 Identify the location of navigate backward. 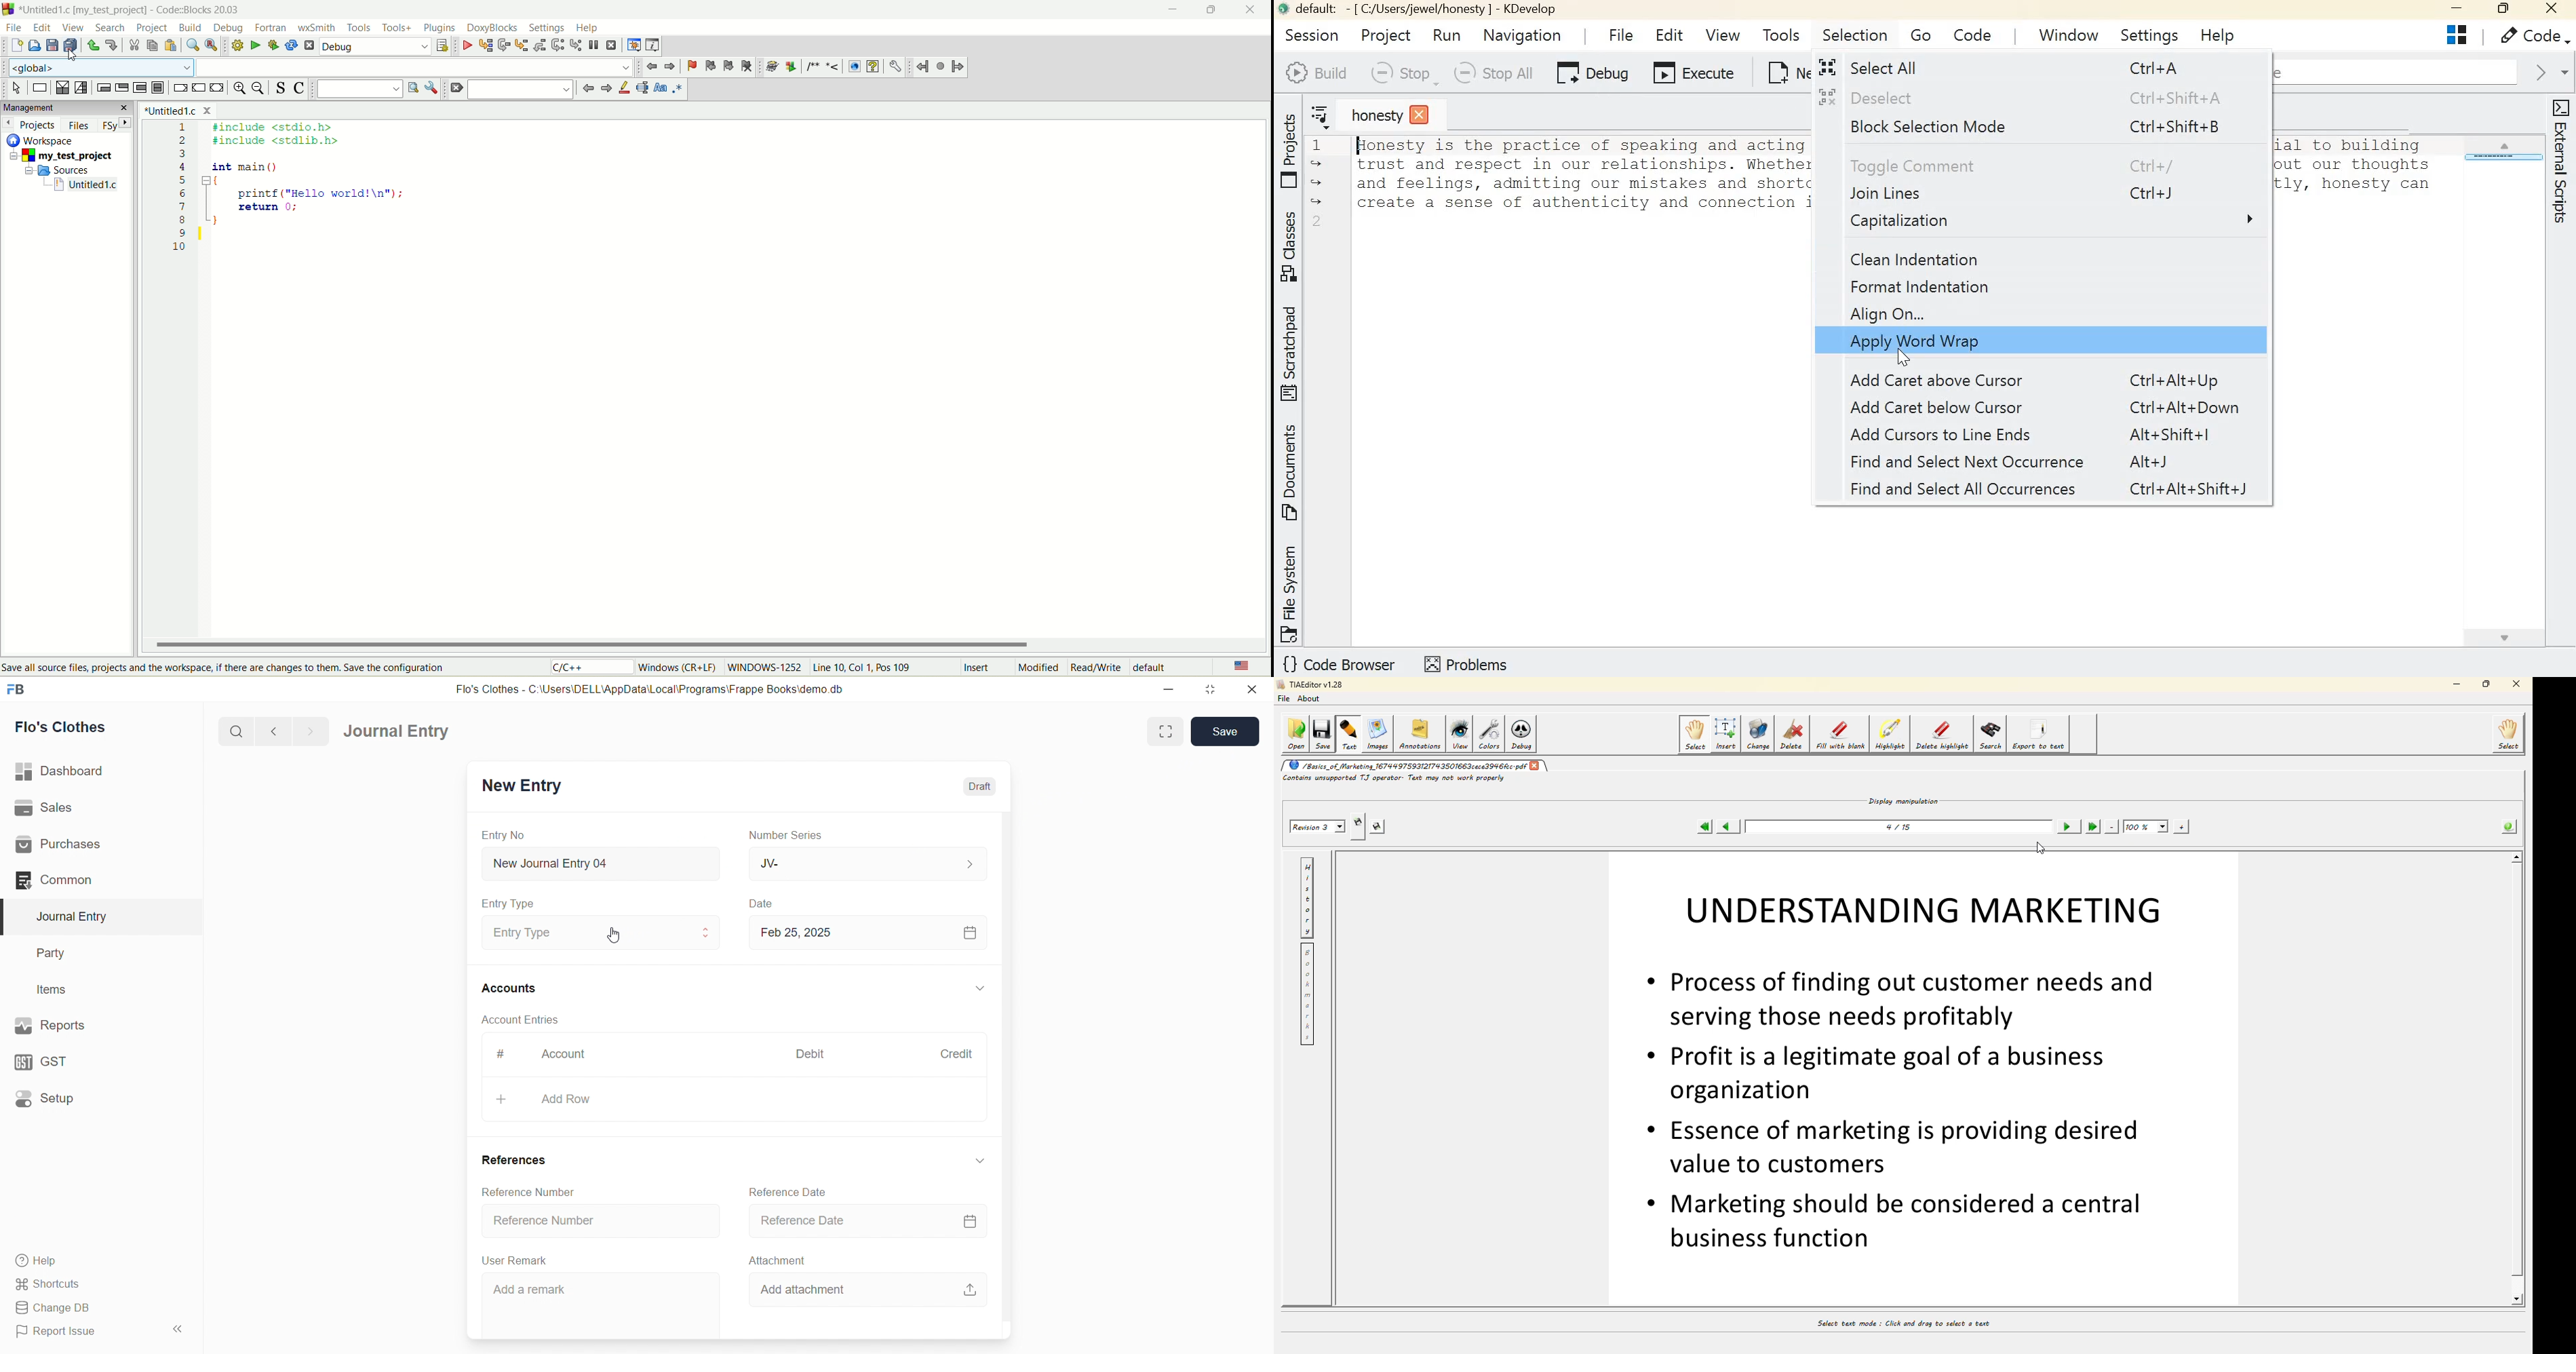
(279, 729).